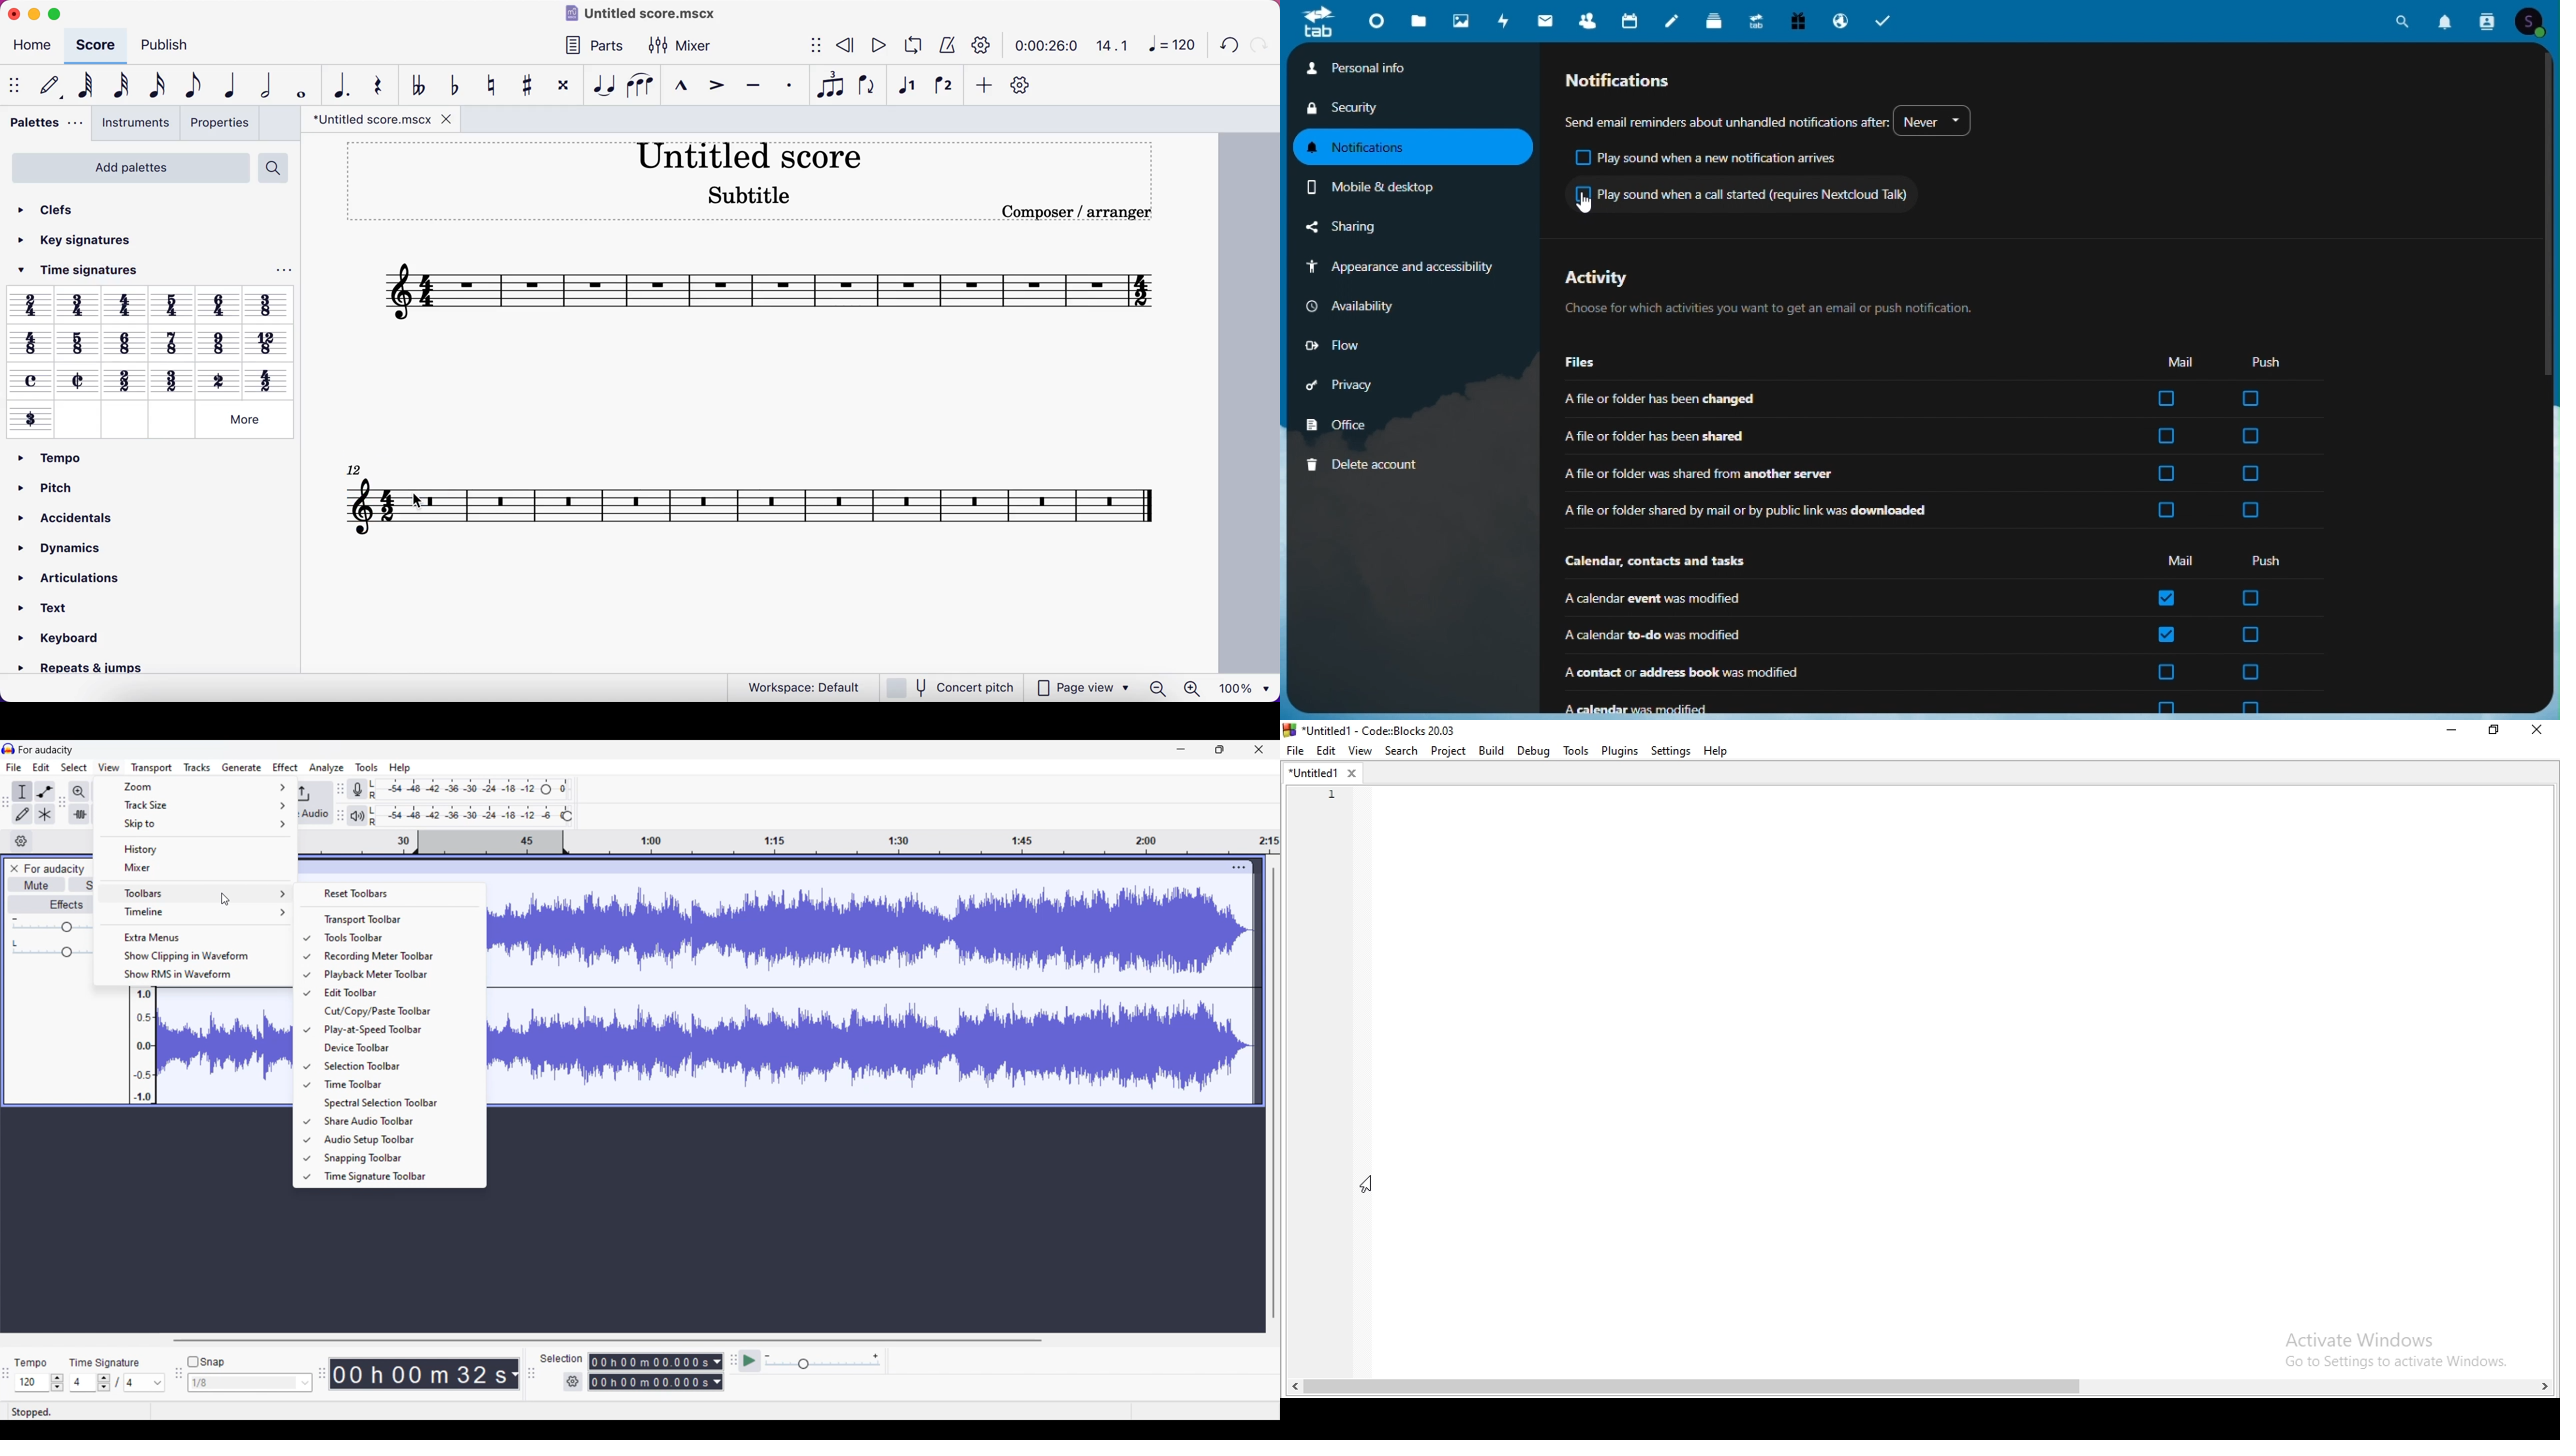 This screenshot has height=1456, width=2576. What do you see at coordinates (567, 816) in the screenshot?
I see `Recording to change playback level ` at bounding box center [567, 816].